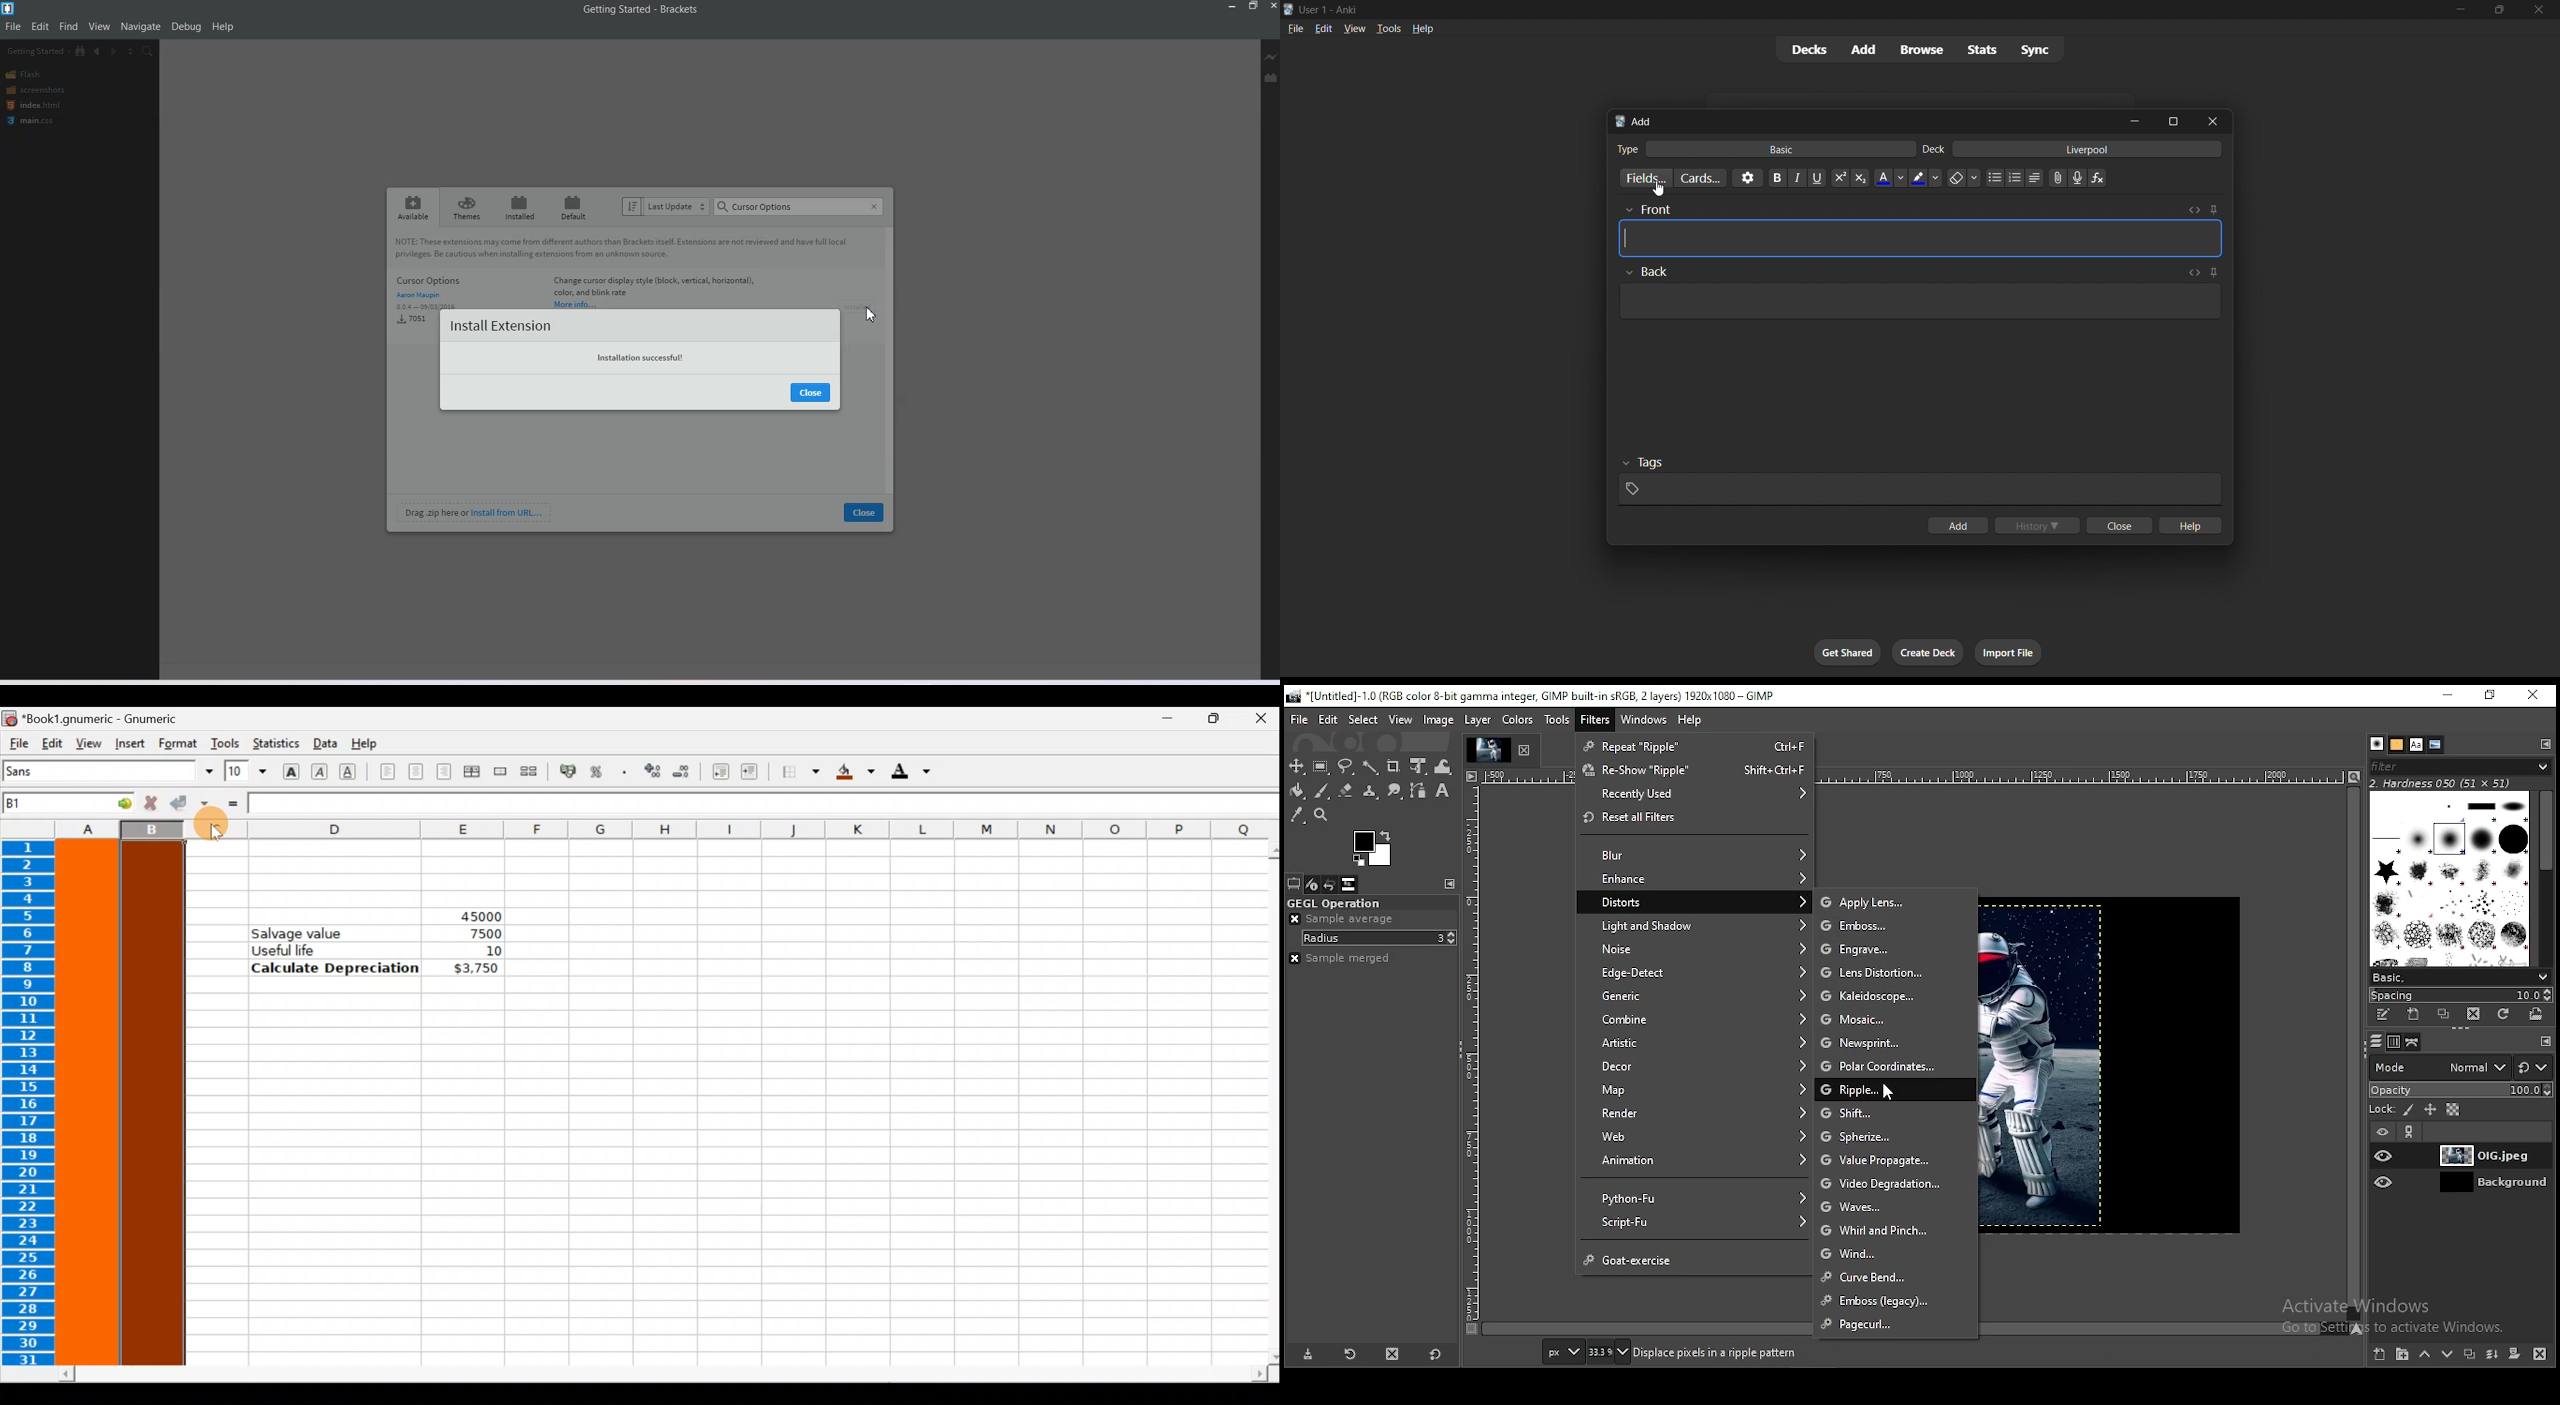 The width and height of the screenshot is (2576, 1428). I want to click on Underline, so click(353, 772).